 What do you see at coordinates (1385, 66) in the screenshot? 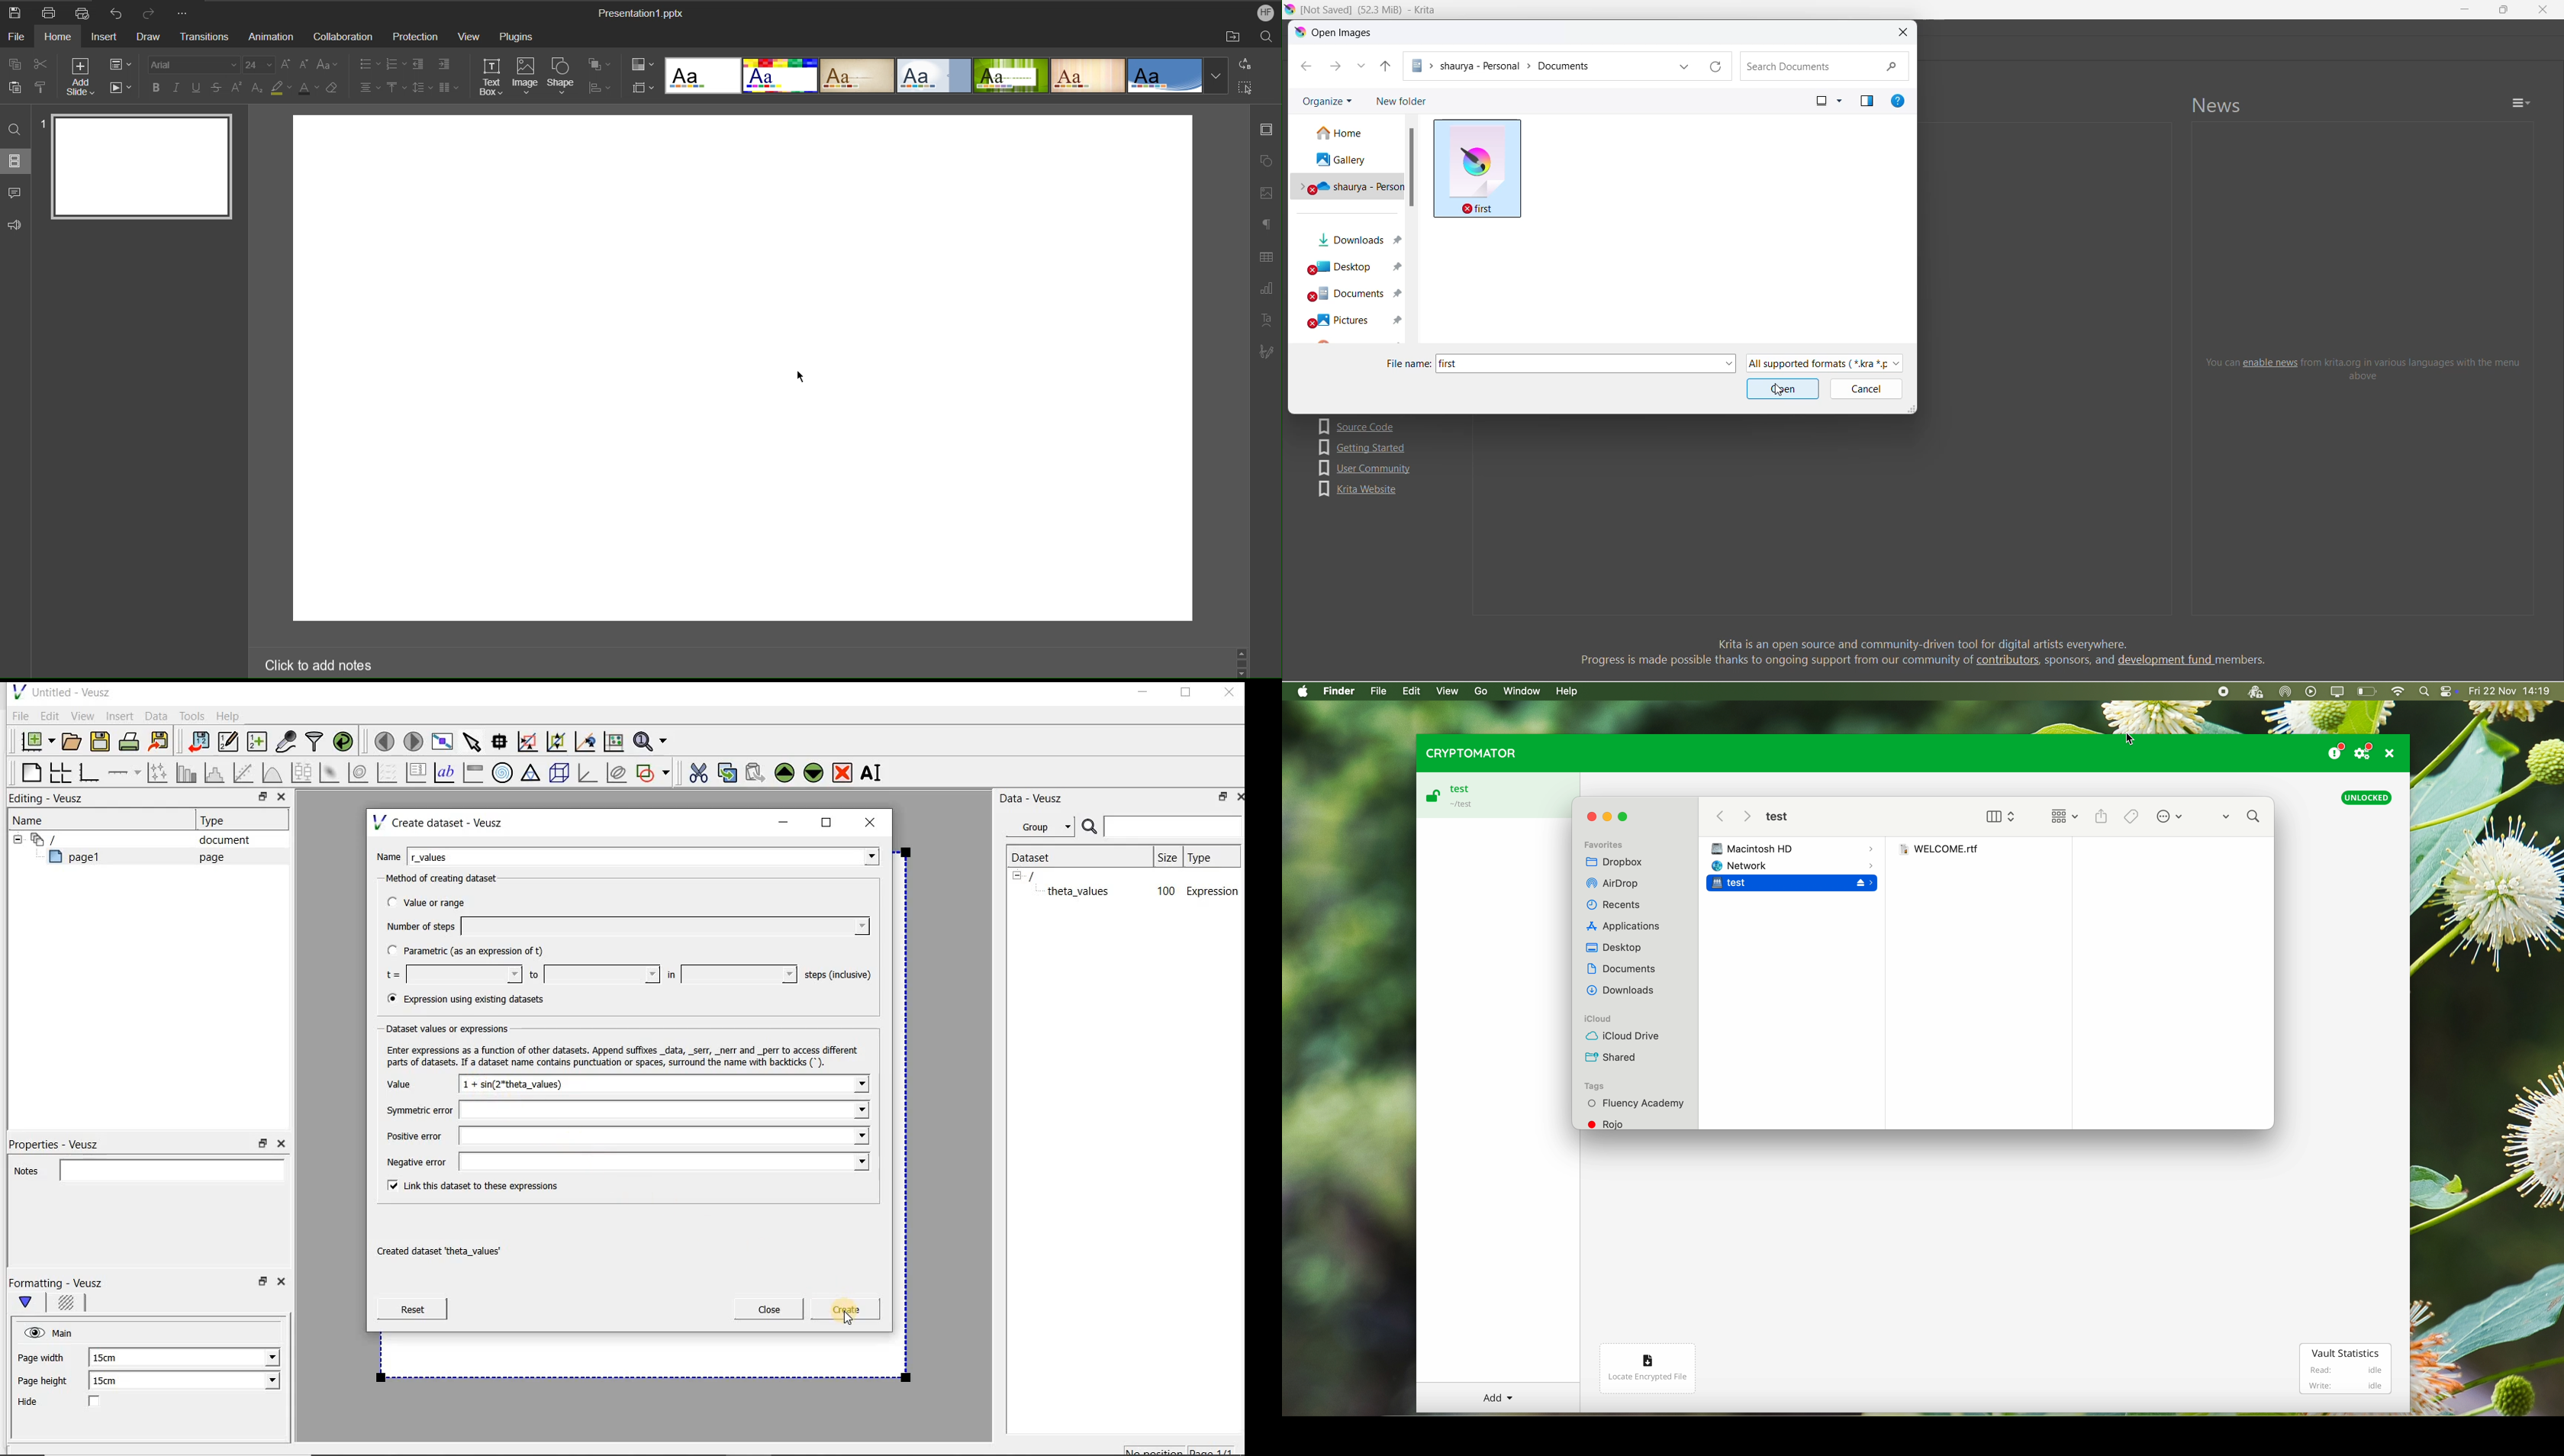
I see `up to` at bounding box center [1385, 66].